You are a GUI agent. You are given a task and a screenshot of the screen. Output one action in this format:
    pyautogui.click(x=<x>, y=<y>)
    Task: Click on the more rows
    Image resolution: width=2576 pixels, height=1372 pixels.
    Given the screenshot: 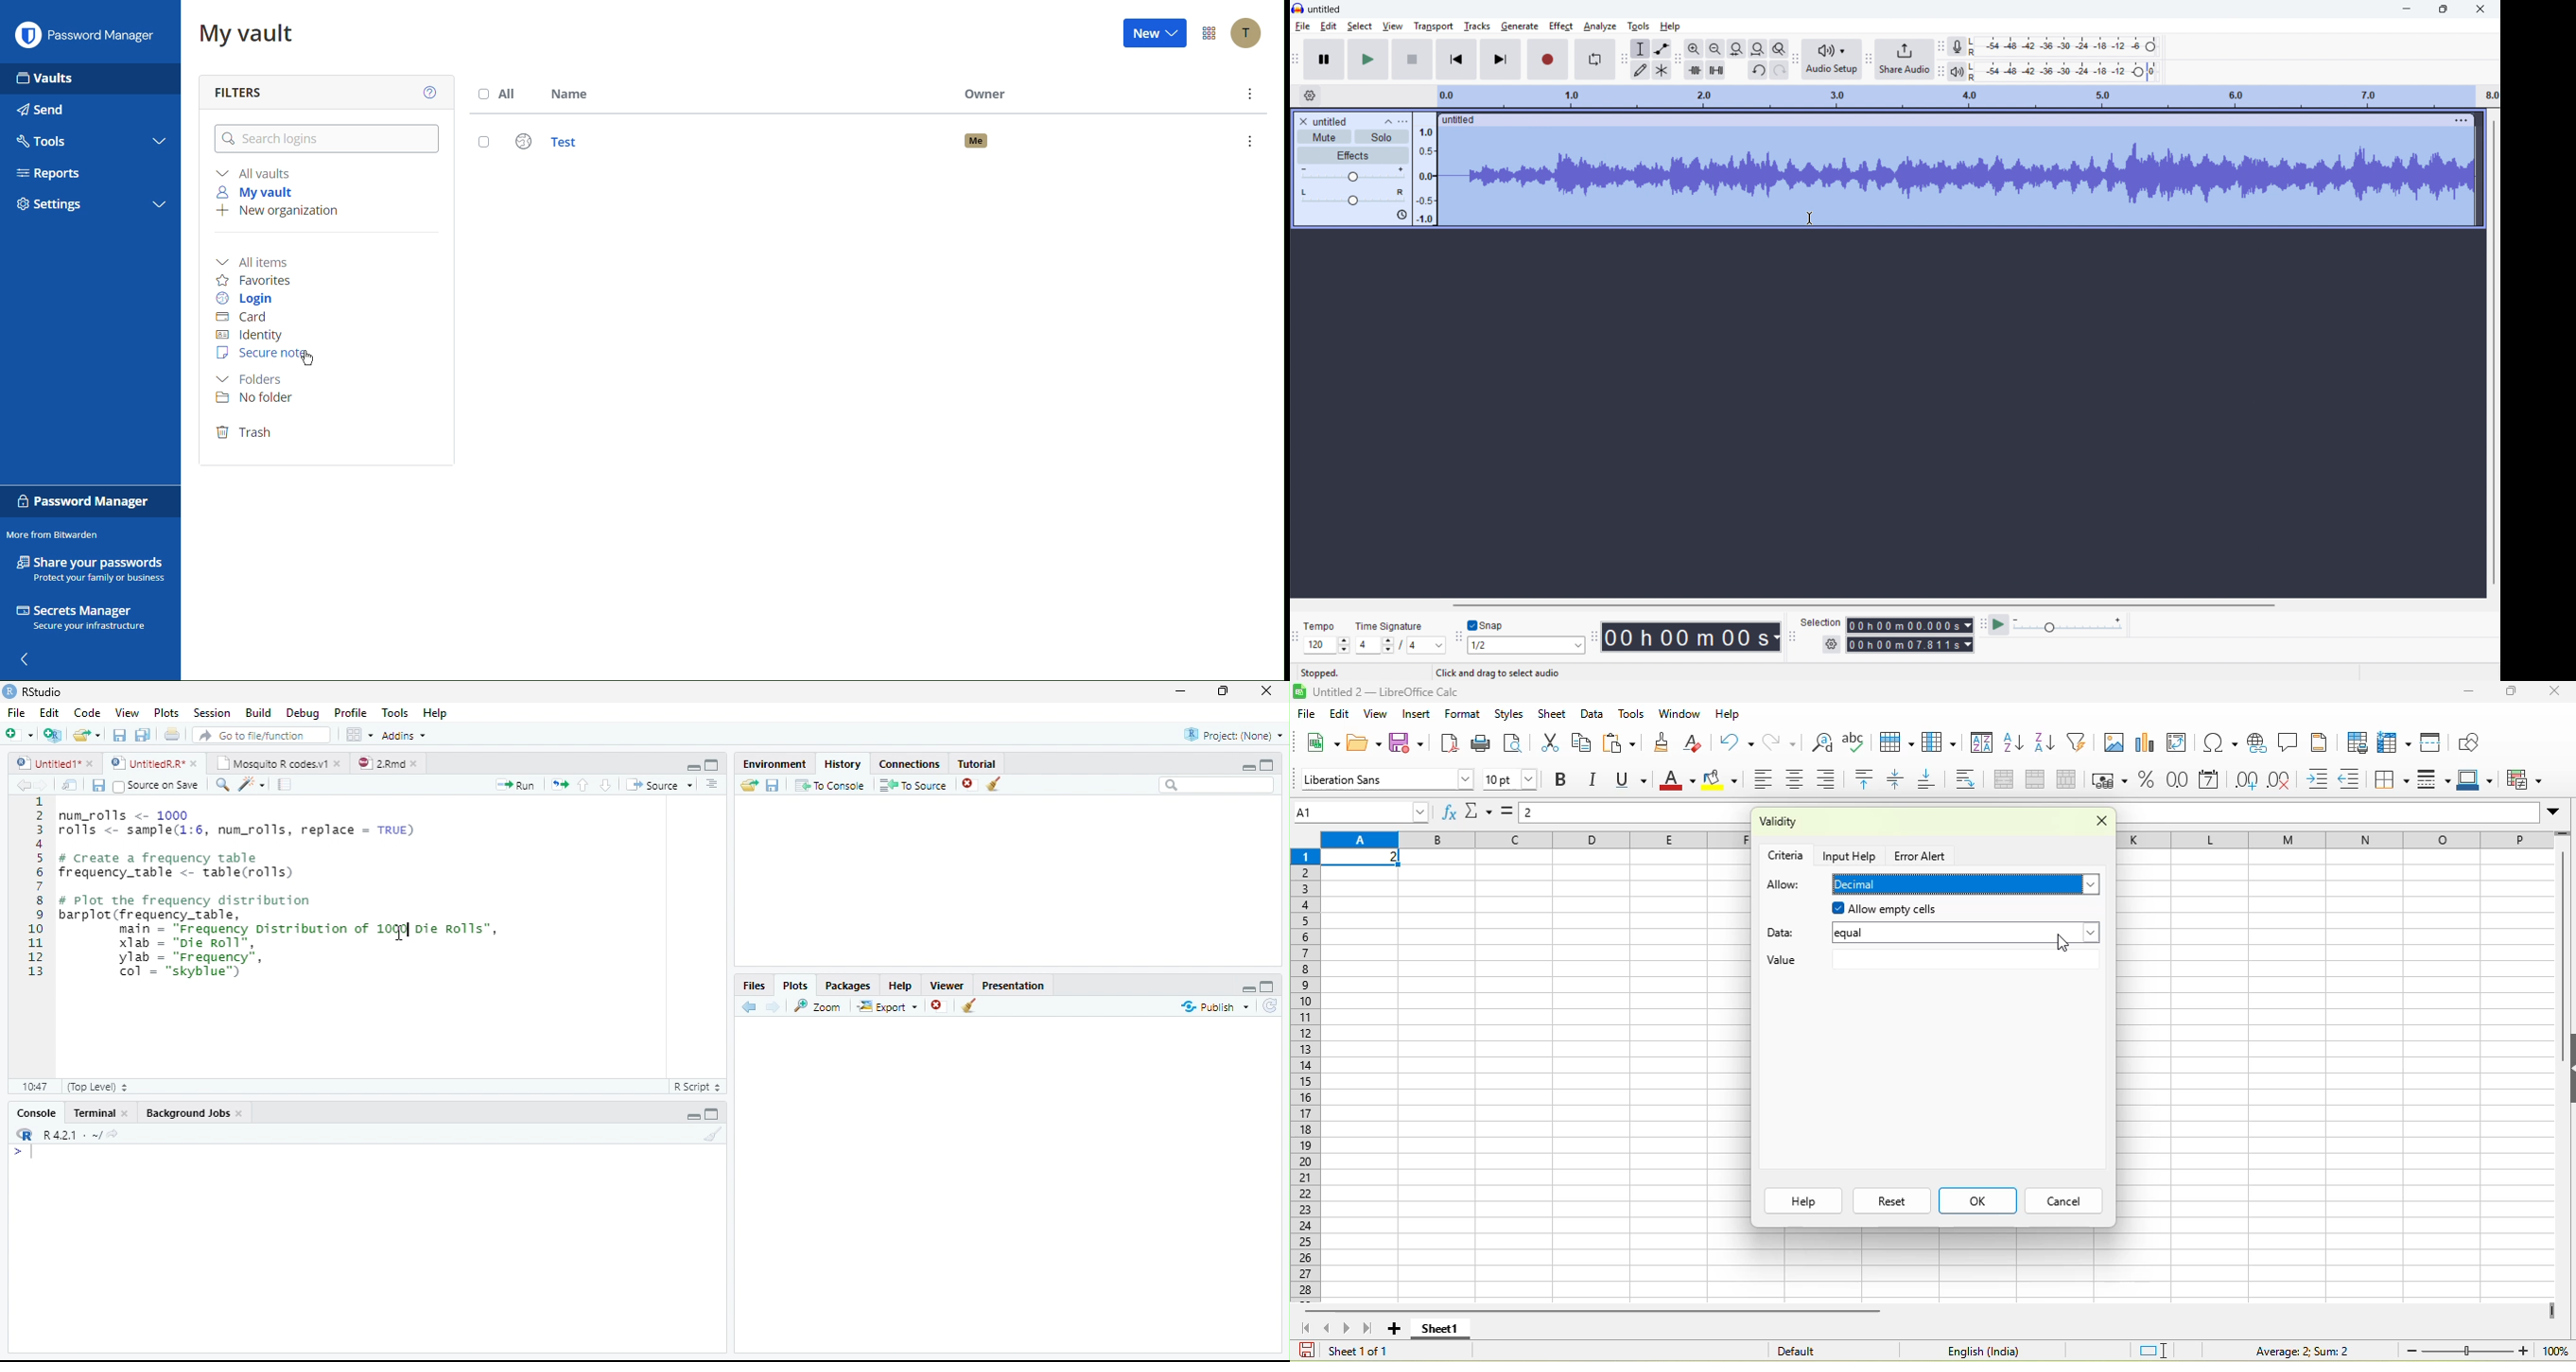 What is the action you would take?
    pyautogui.click(x=2564, y=838)
    